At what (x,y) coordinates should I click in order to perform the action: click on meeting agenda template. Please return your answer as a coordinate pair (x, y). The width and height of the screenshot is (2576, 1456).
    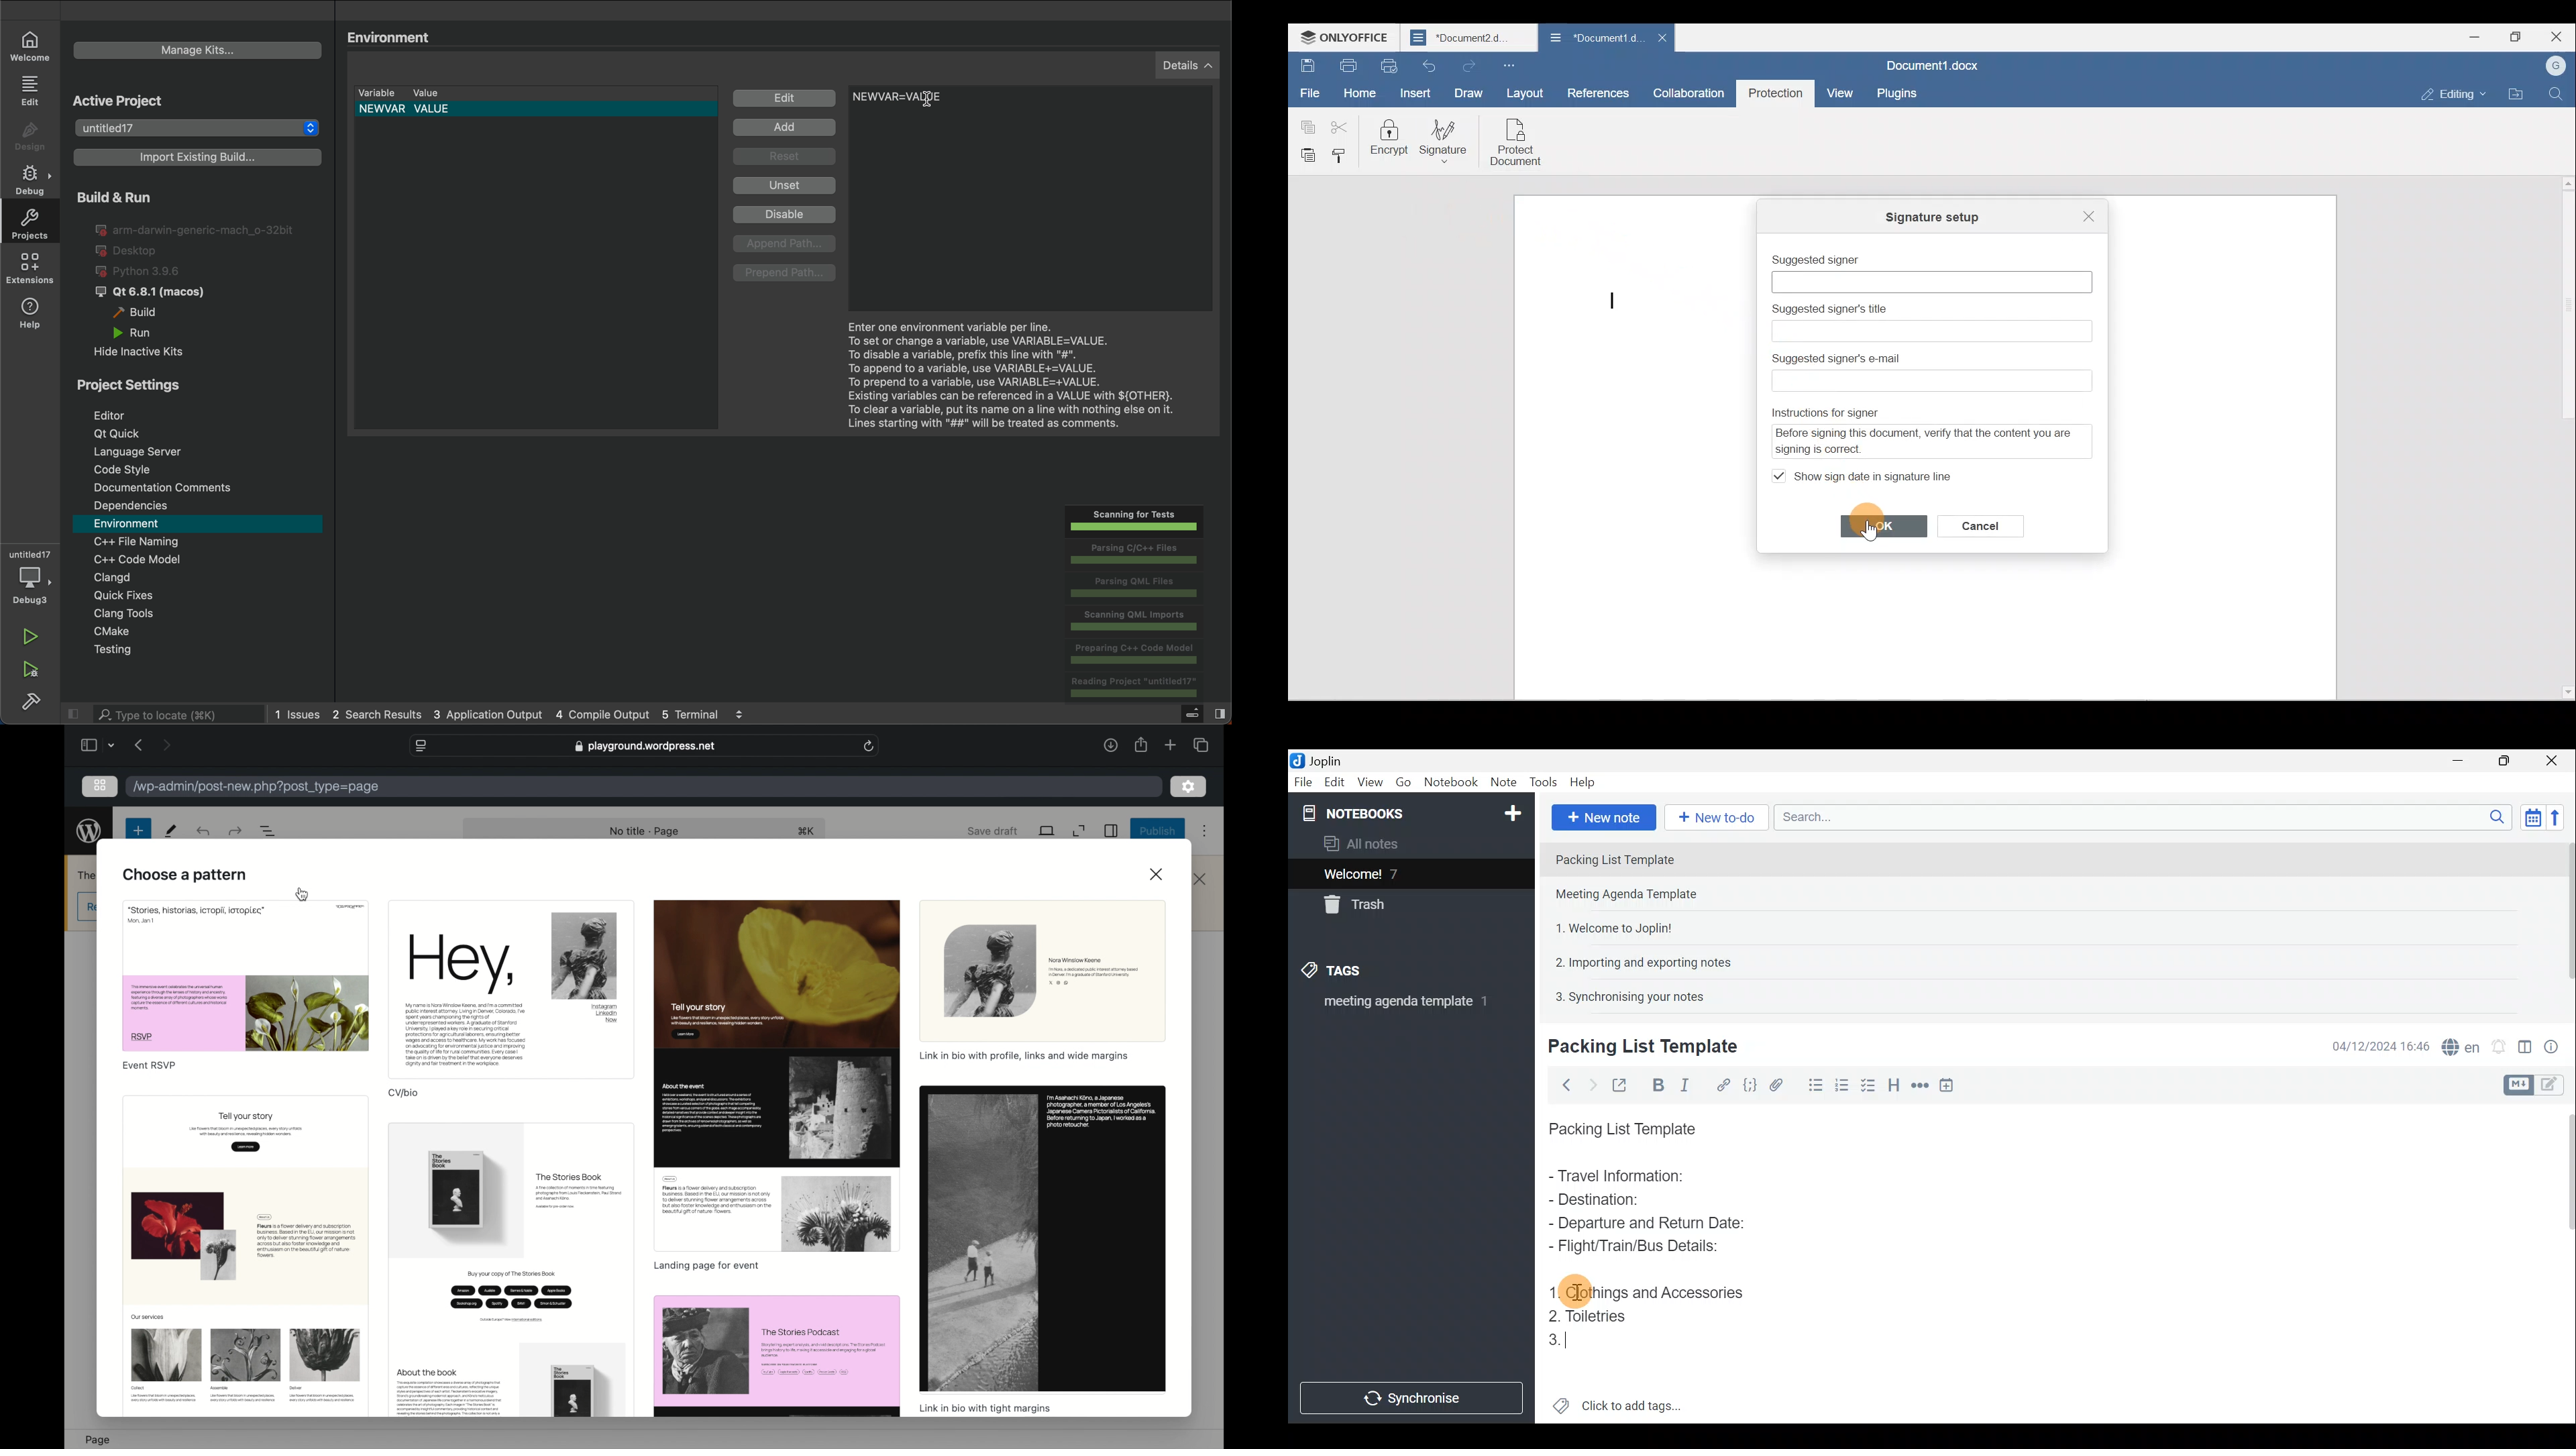
    Looking at the image, I should click on (1403, 1006).